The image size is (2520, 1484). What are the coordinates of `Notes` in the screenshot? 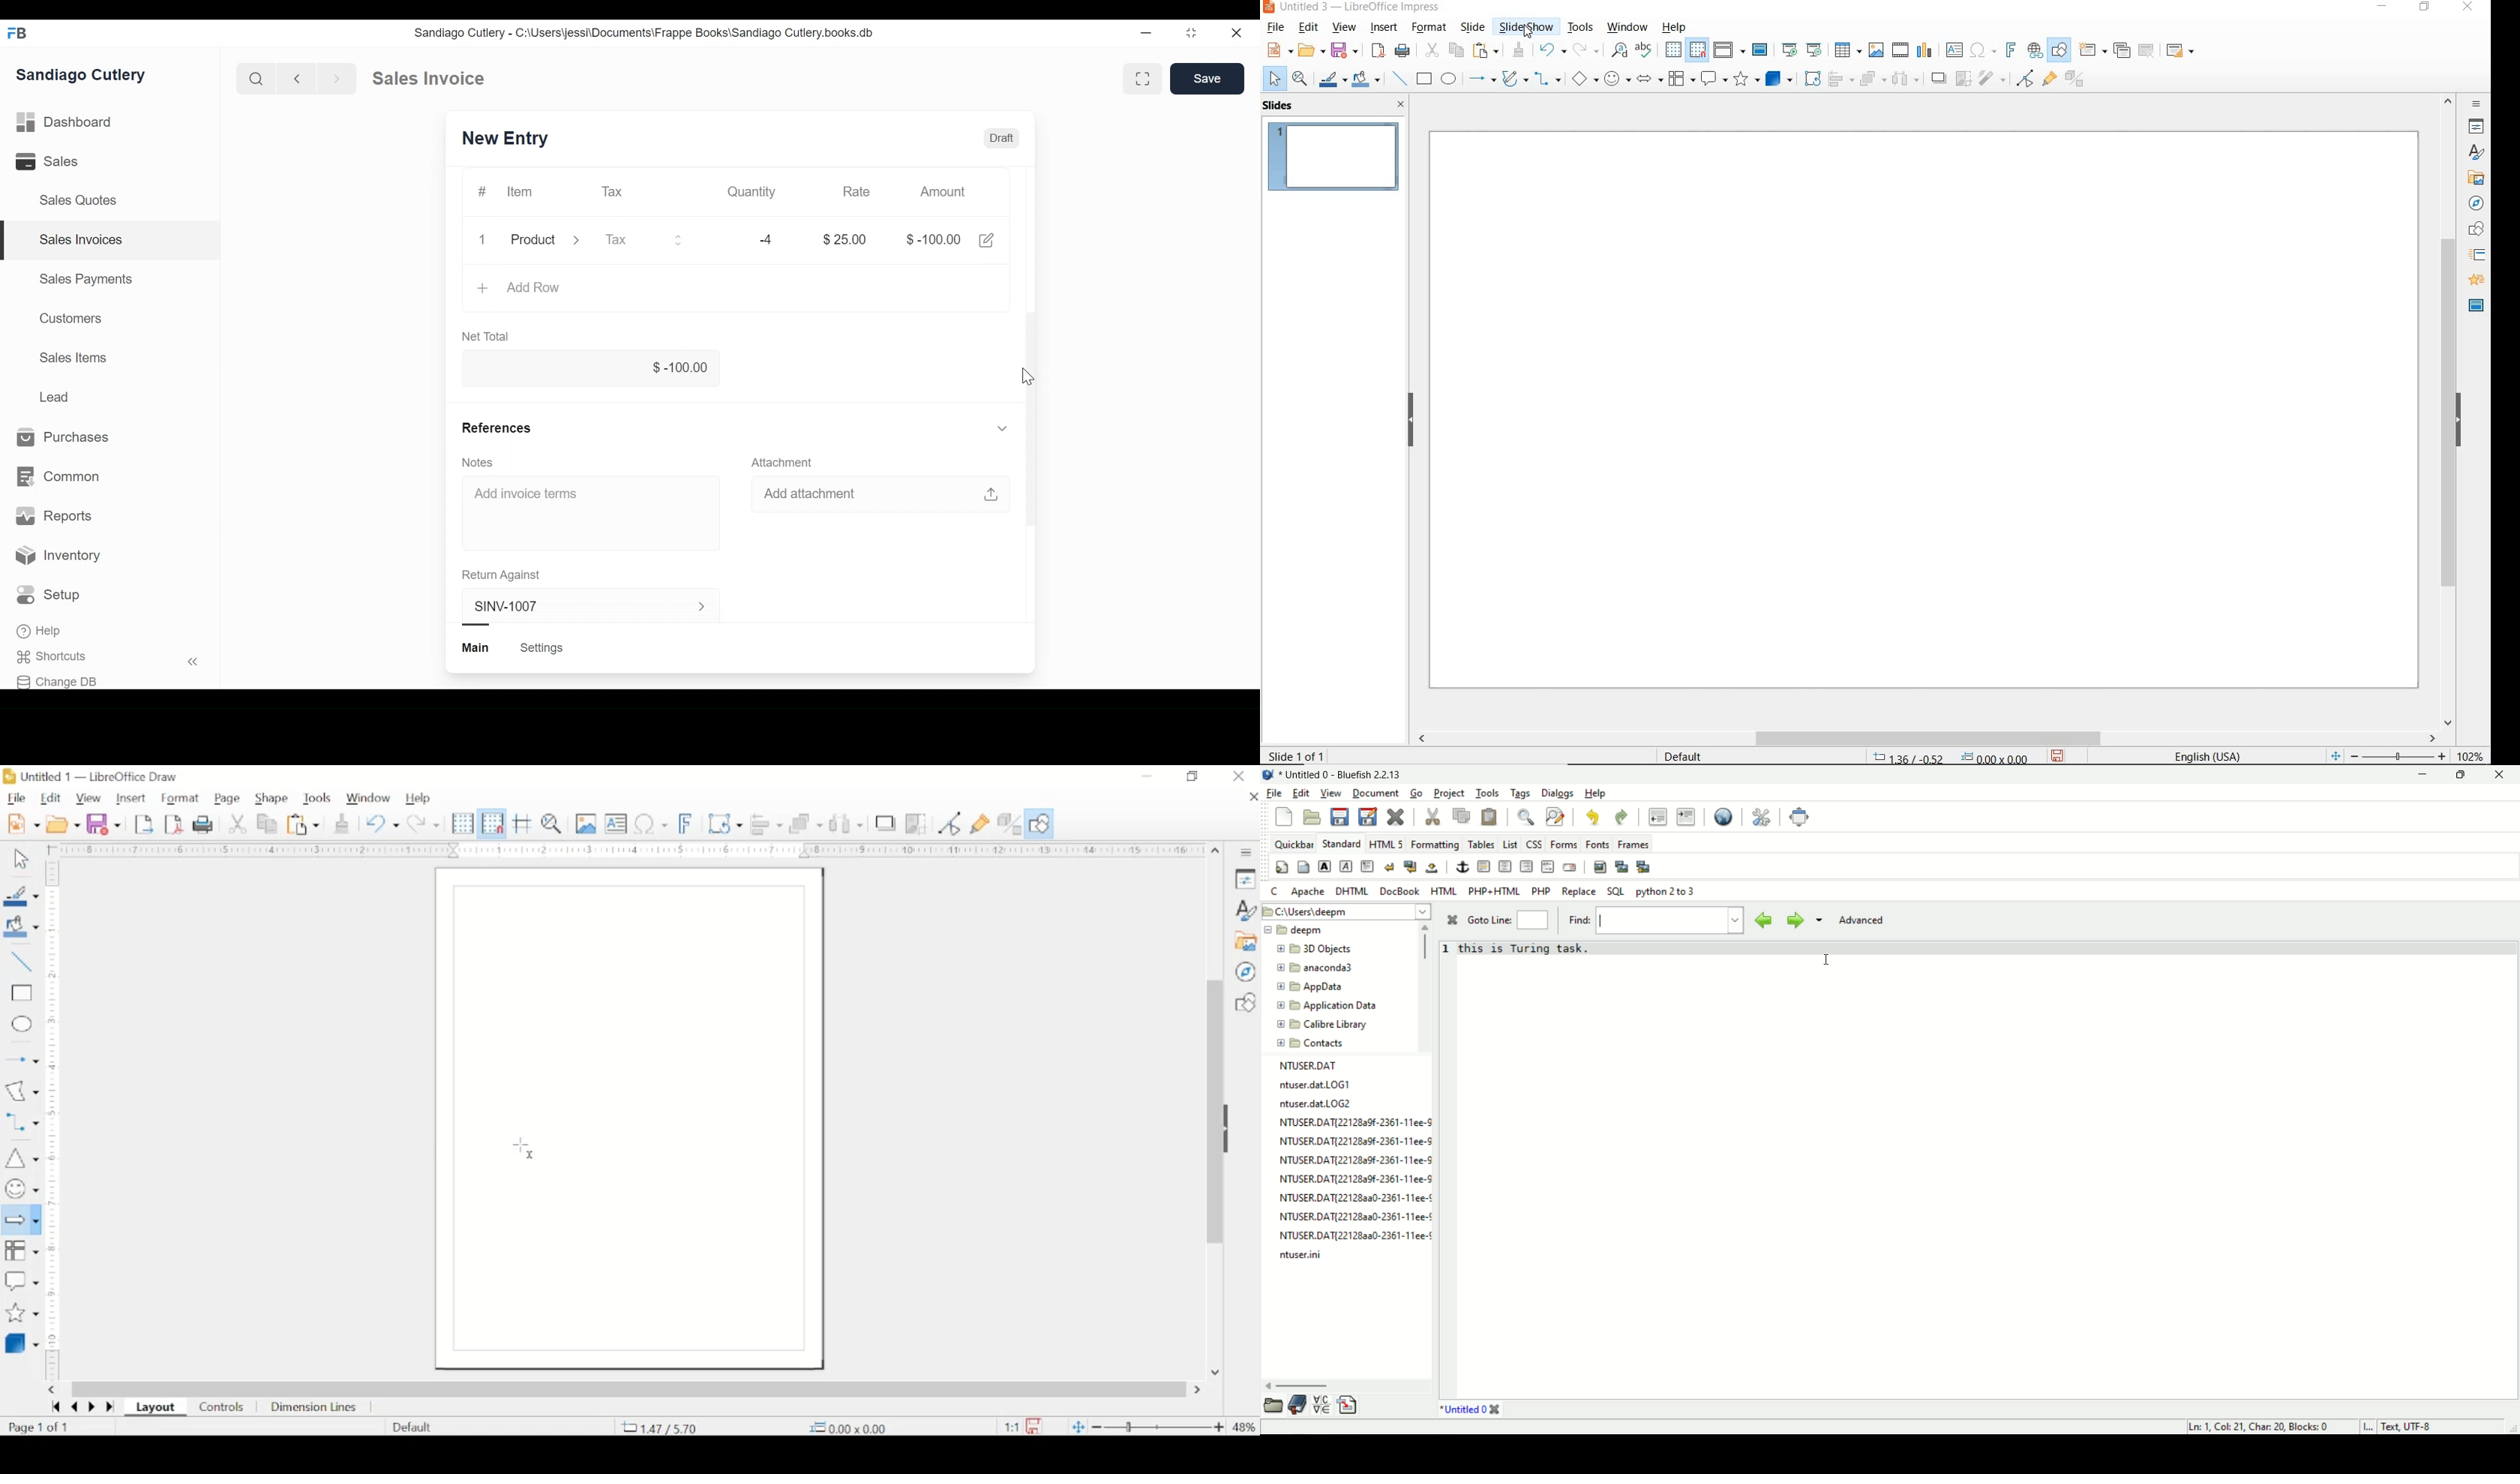 It's located at (479, 462).